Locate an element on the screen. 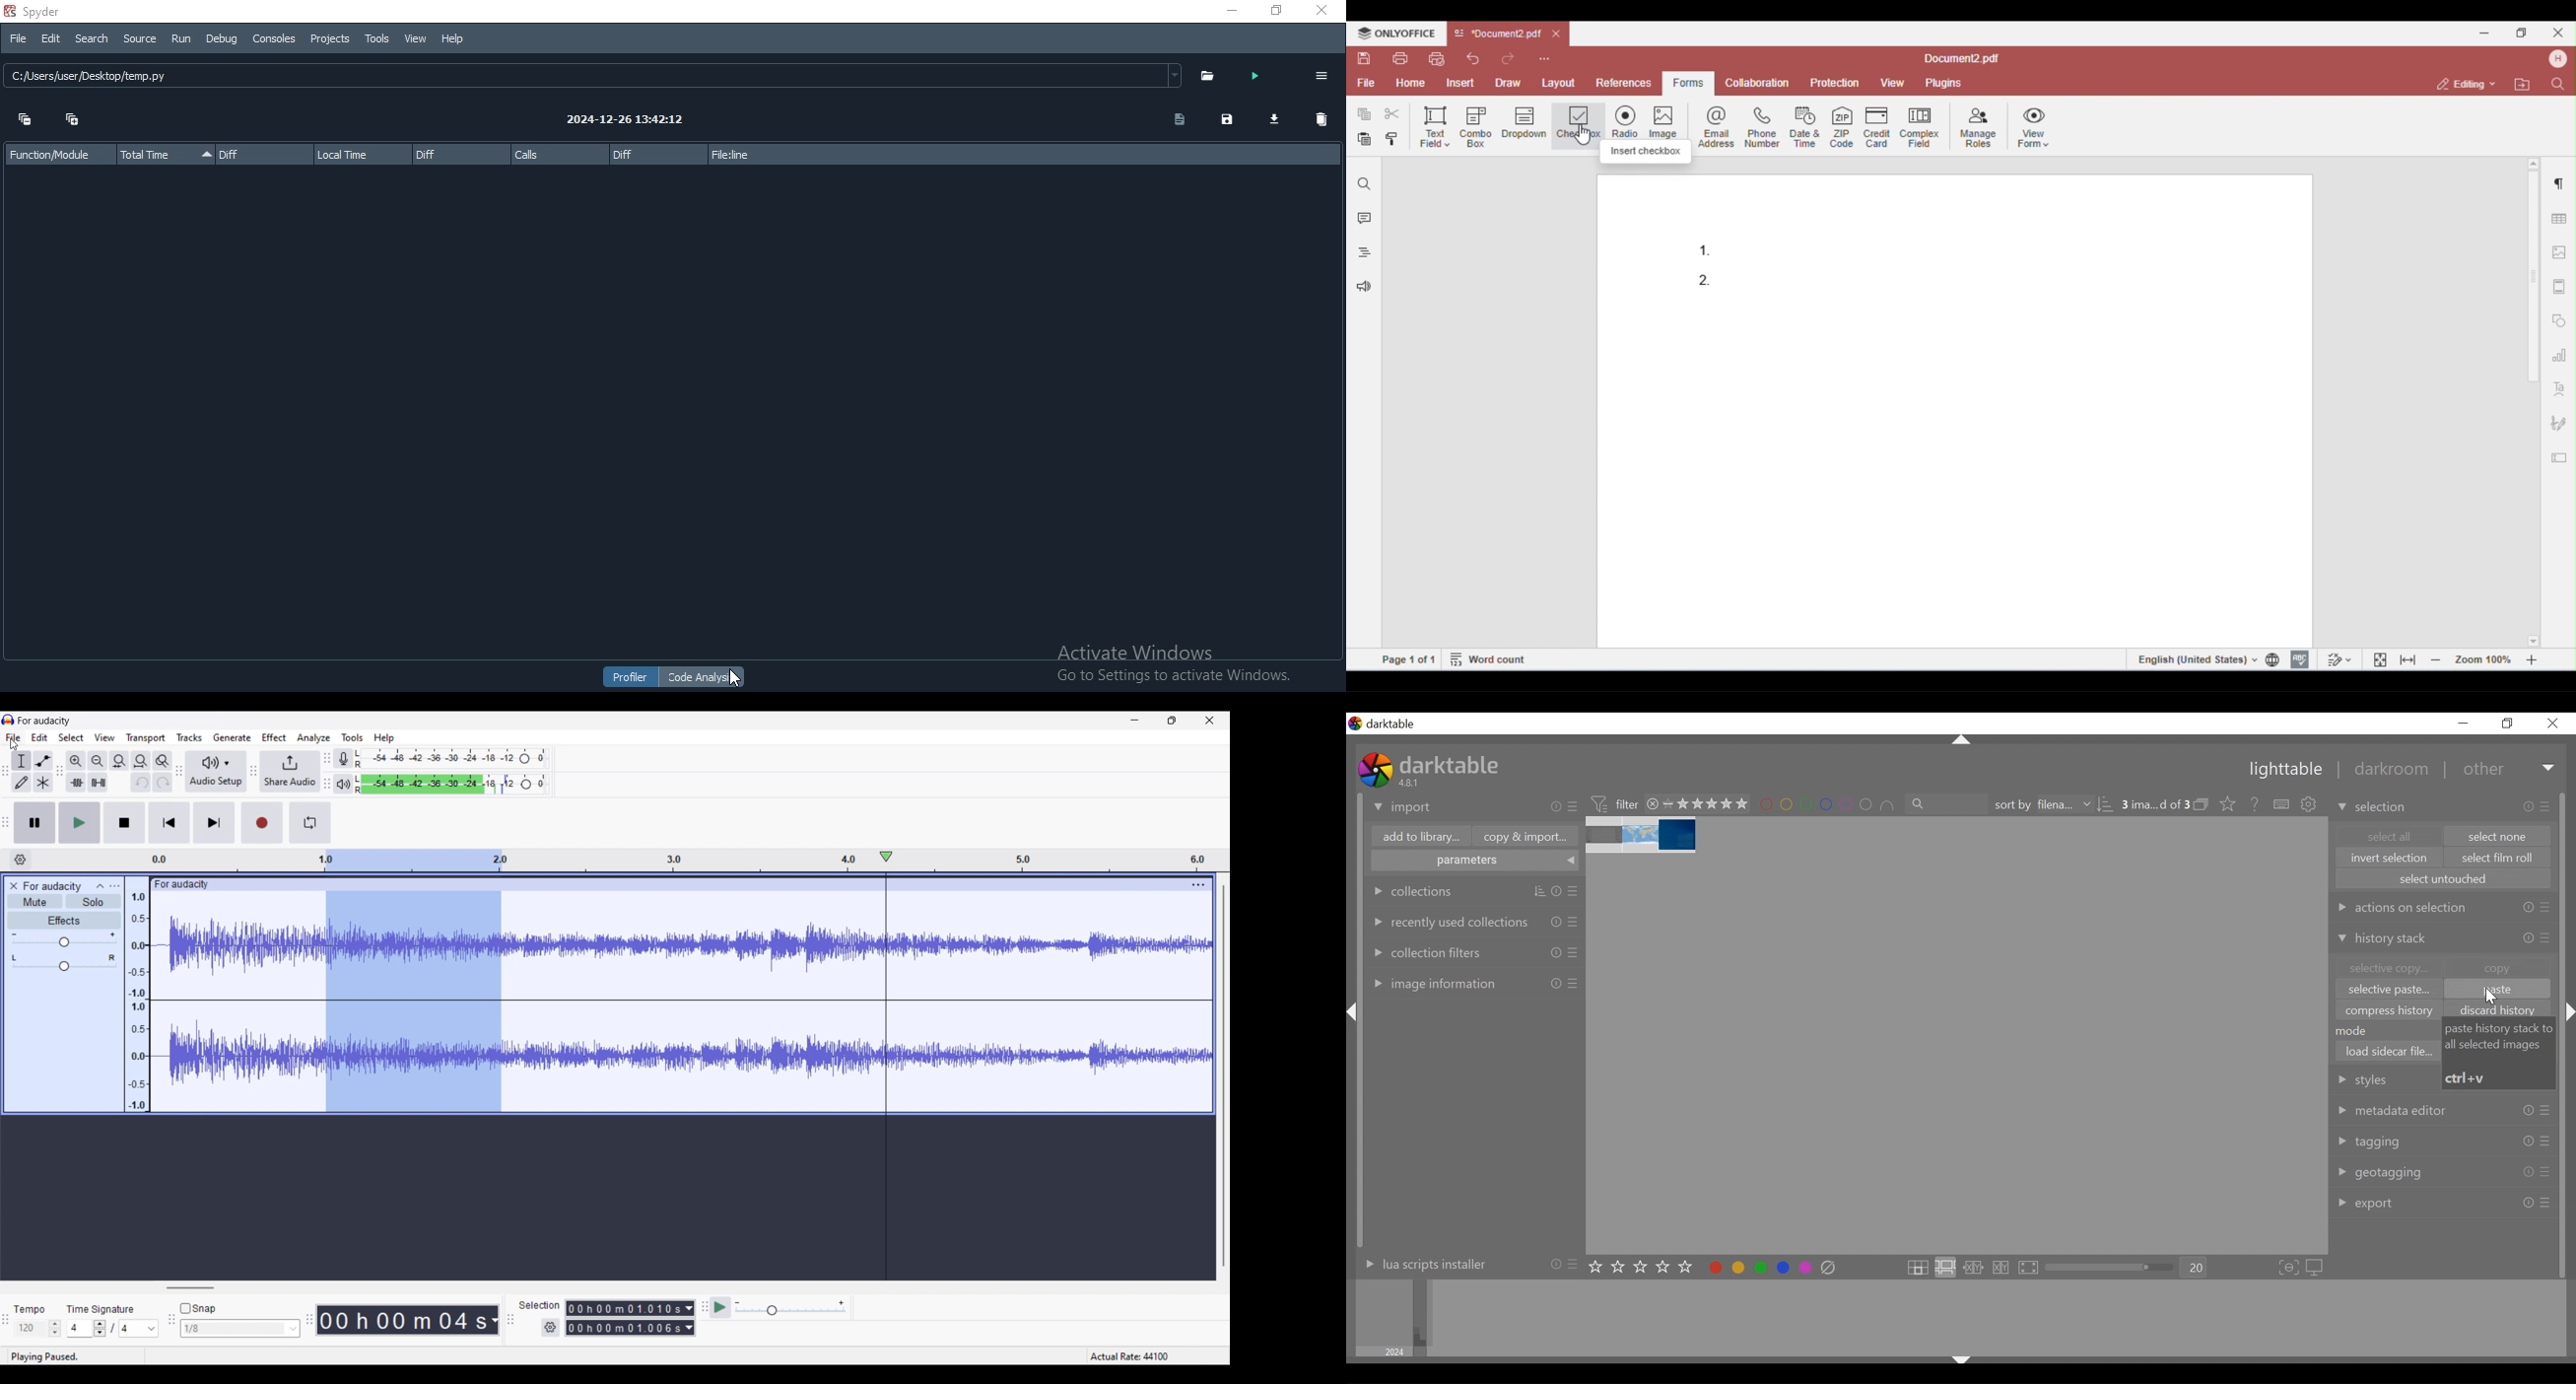 The height and width of the screenshot is (1400, 2576). tab name is located at coordinates (1497, 34).